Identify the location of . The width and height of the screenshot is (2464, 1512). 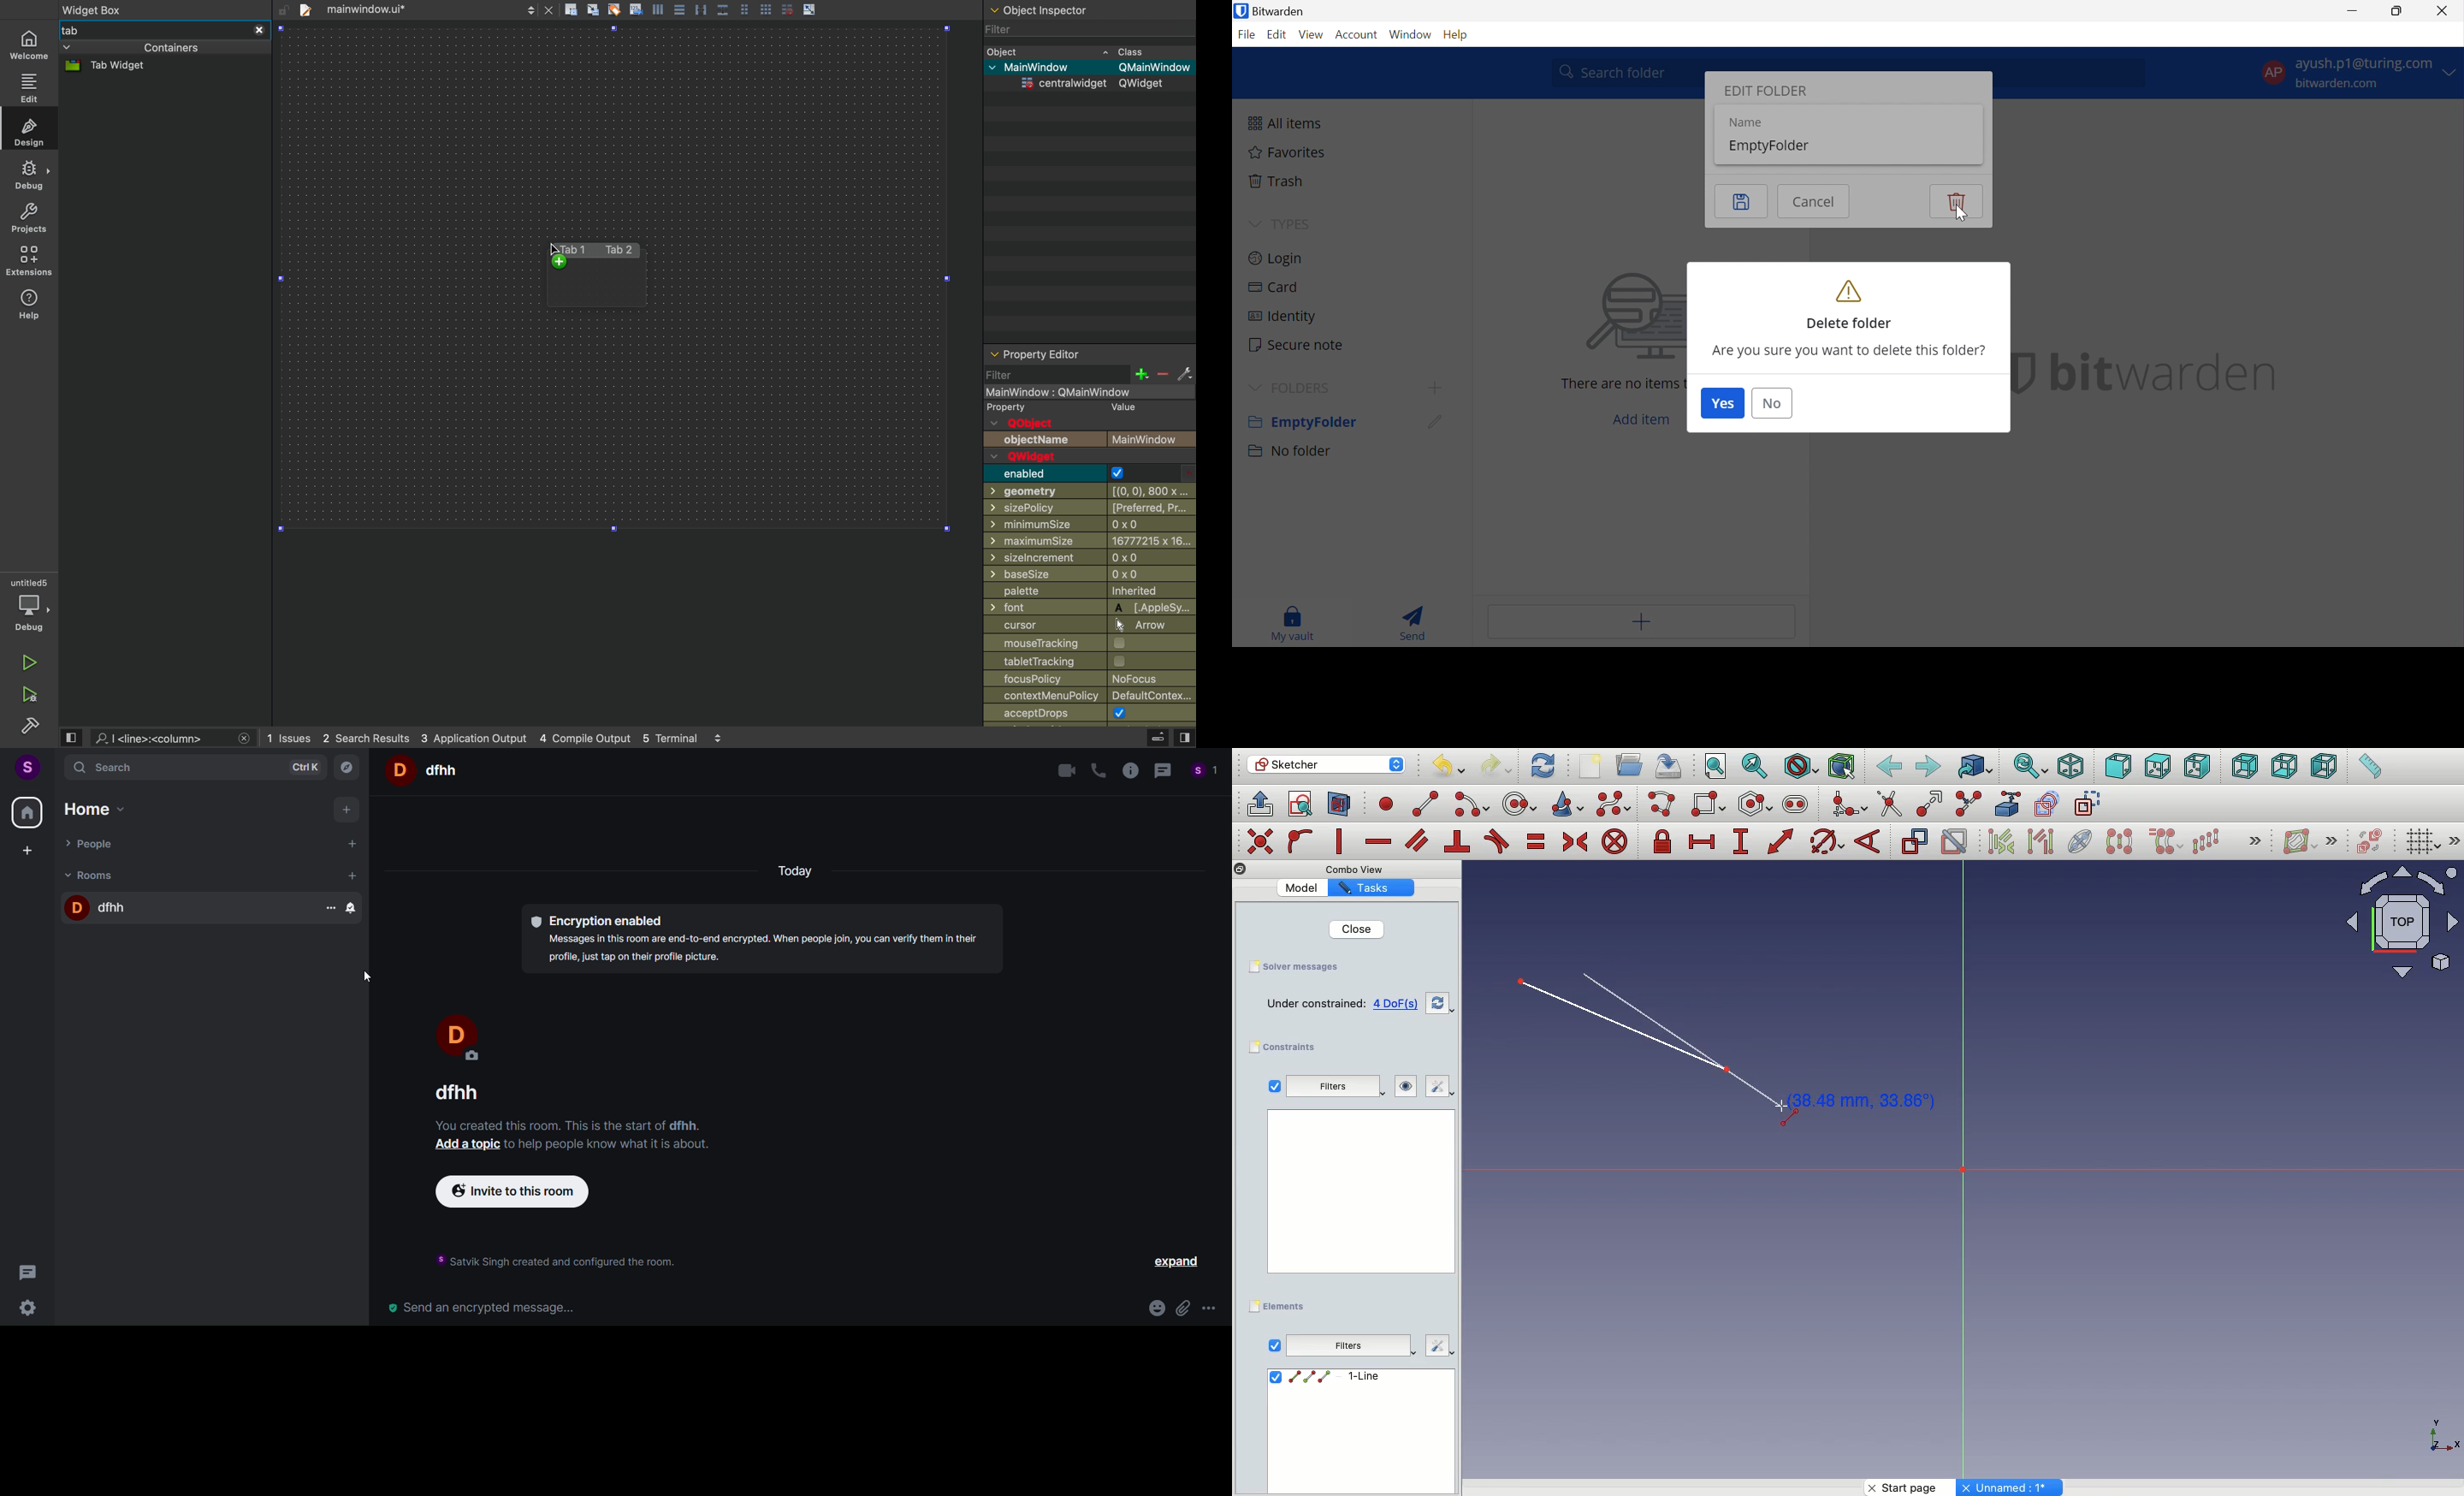
(1240, 870).